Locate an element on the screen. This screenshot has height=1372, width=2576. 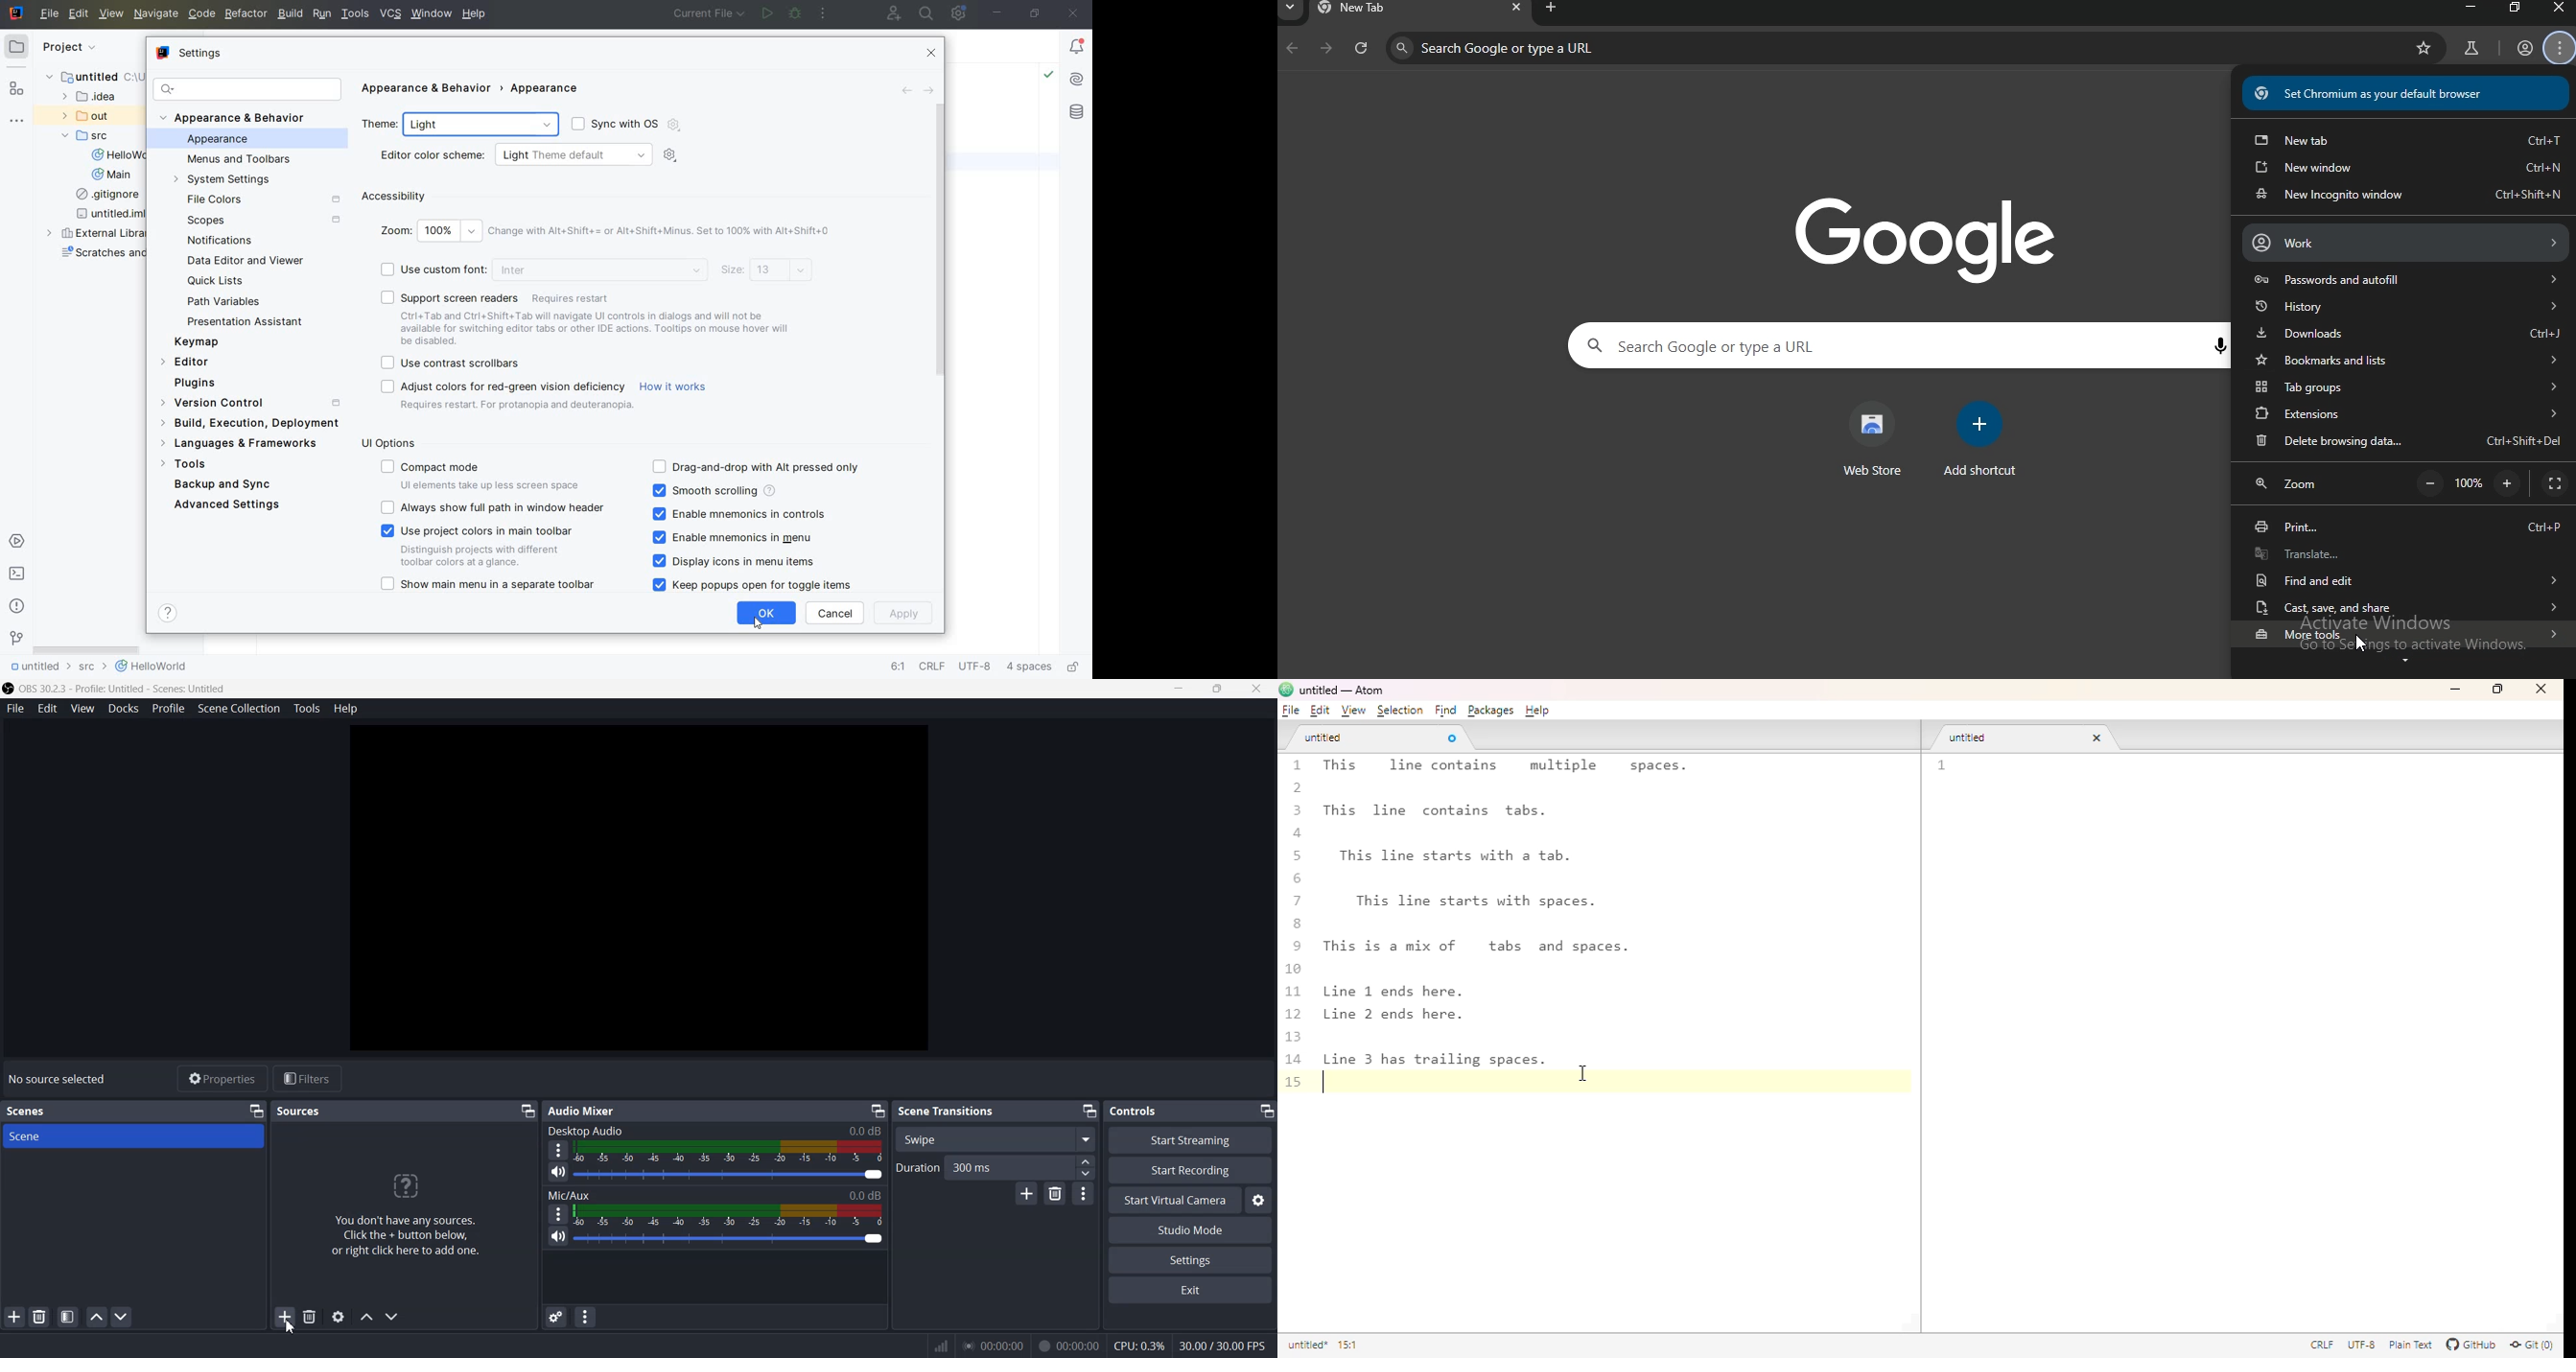
Controls is located at coordinates (1140, 1110).